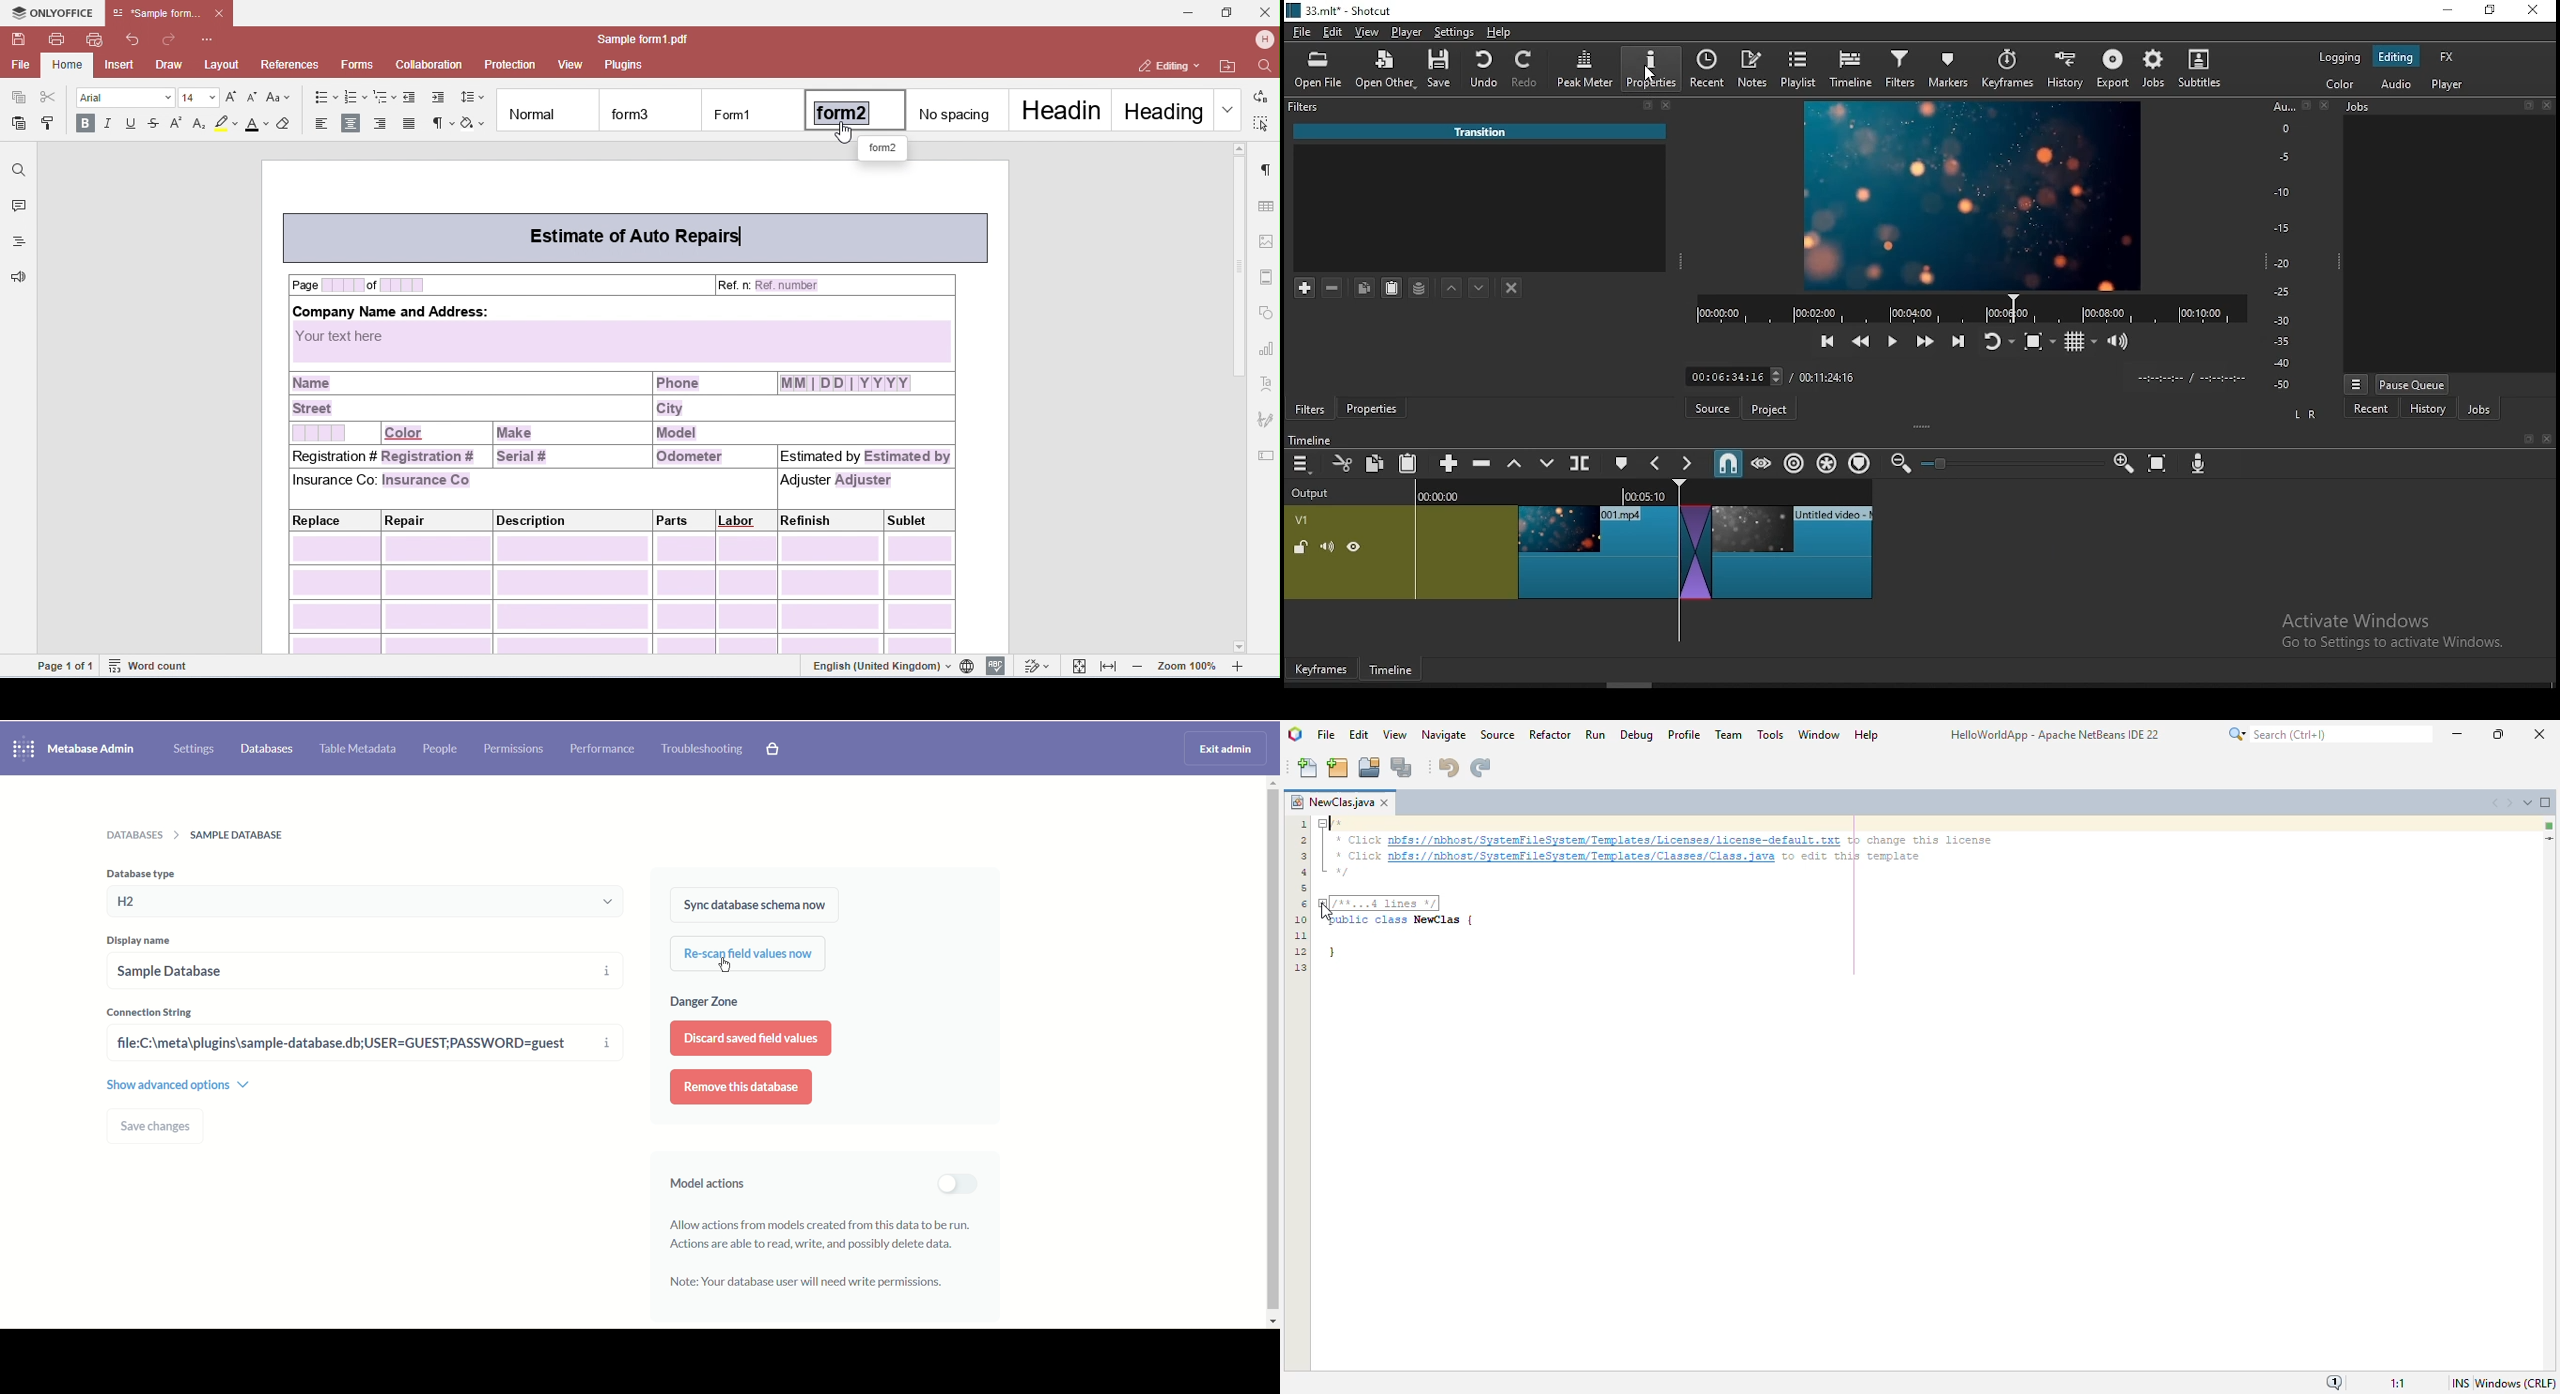 The width and height of the screenshot is (2576, 1400). What do you see at coordinates (2371, 408) in the screenshot?
I see `recent` at bounding box center [2371, 408].